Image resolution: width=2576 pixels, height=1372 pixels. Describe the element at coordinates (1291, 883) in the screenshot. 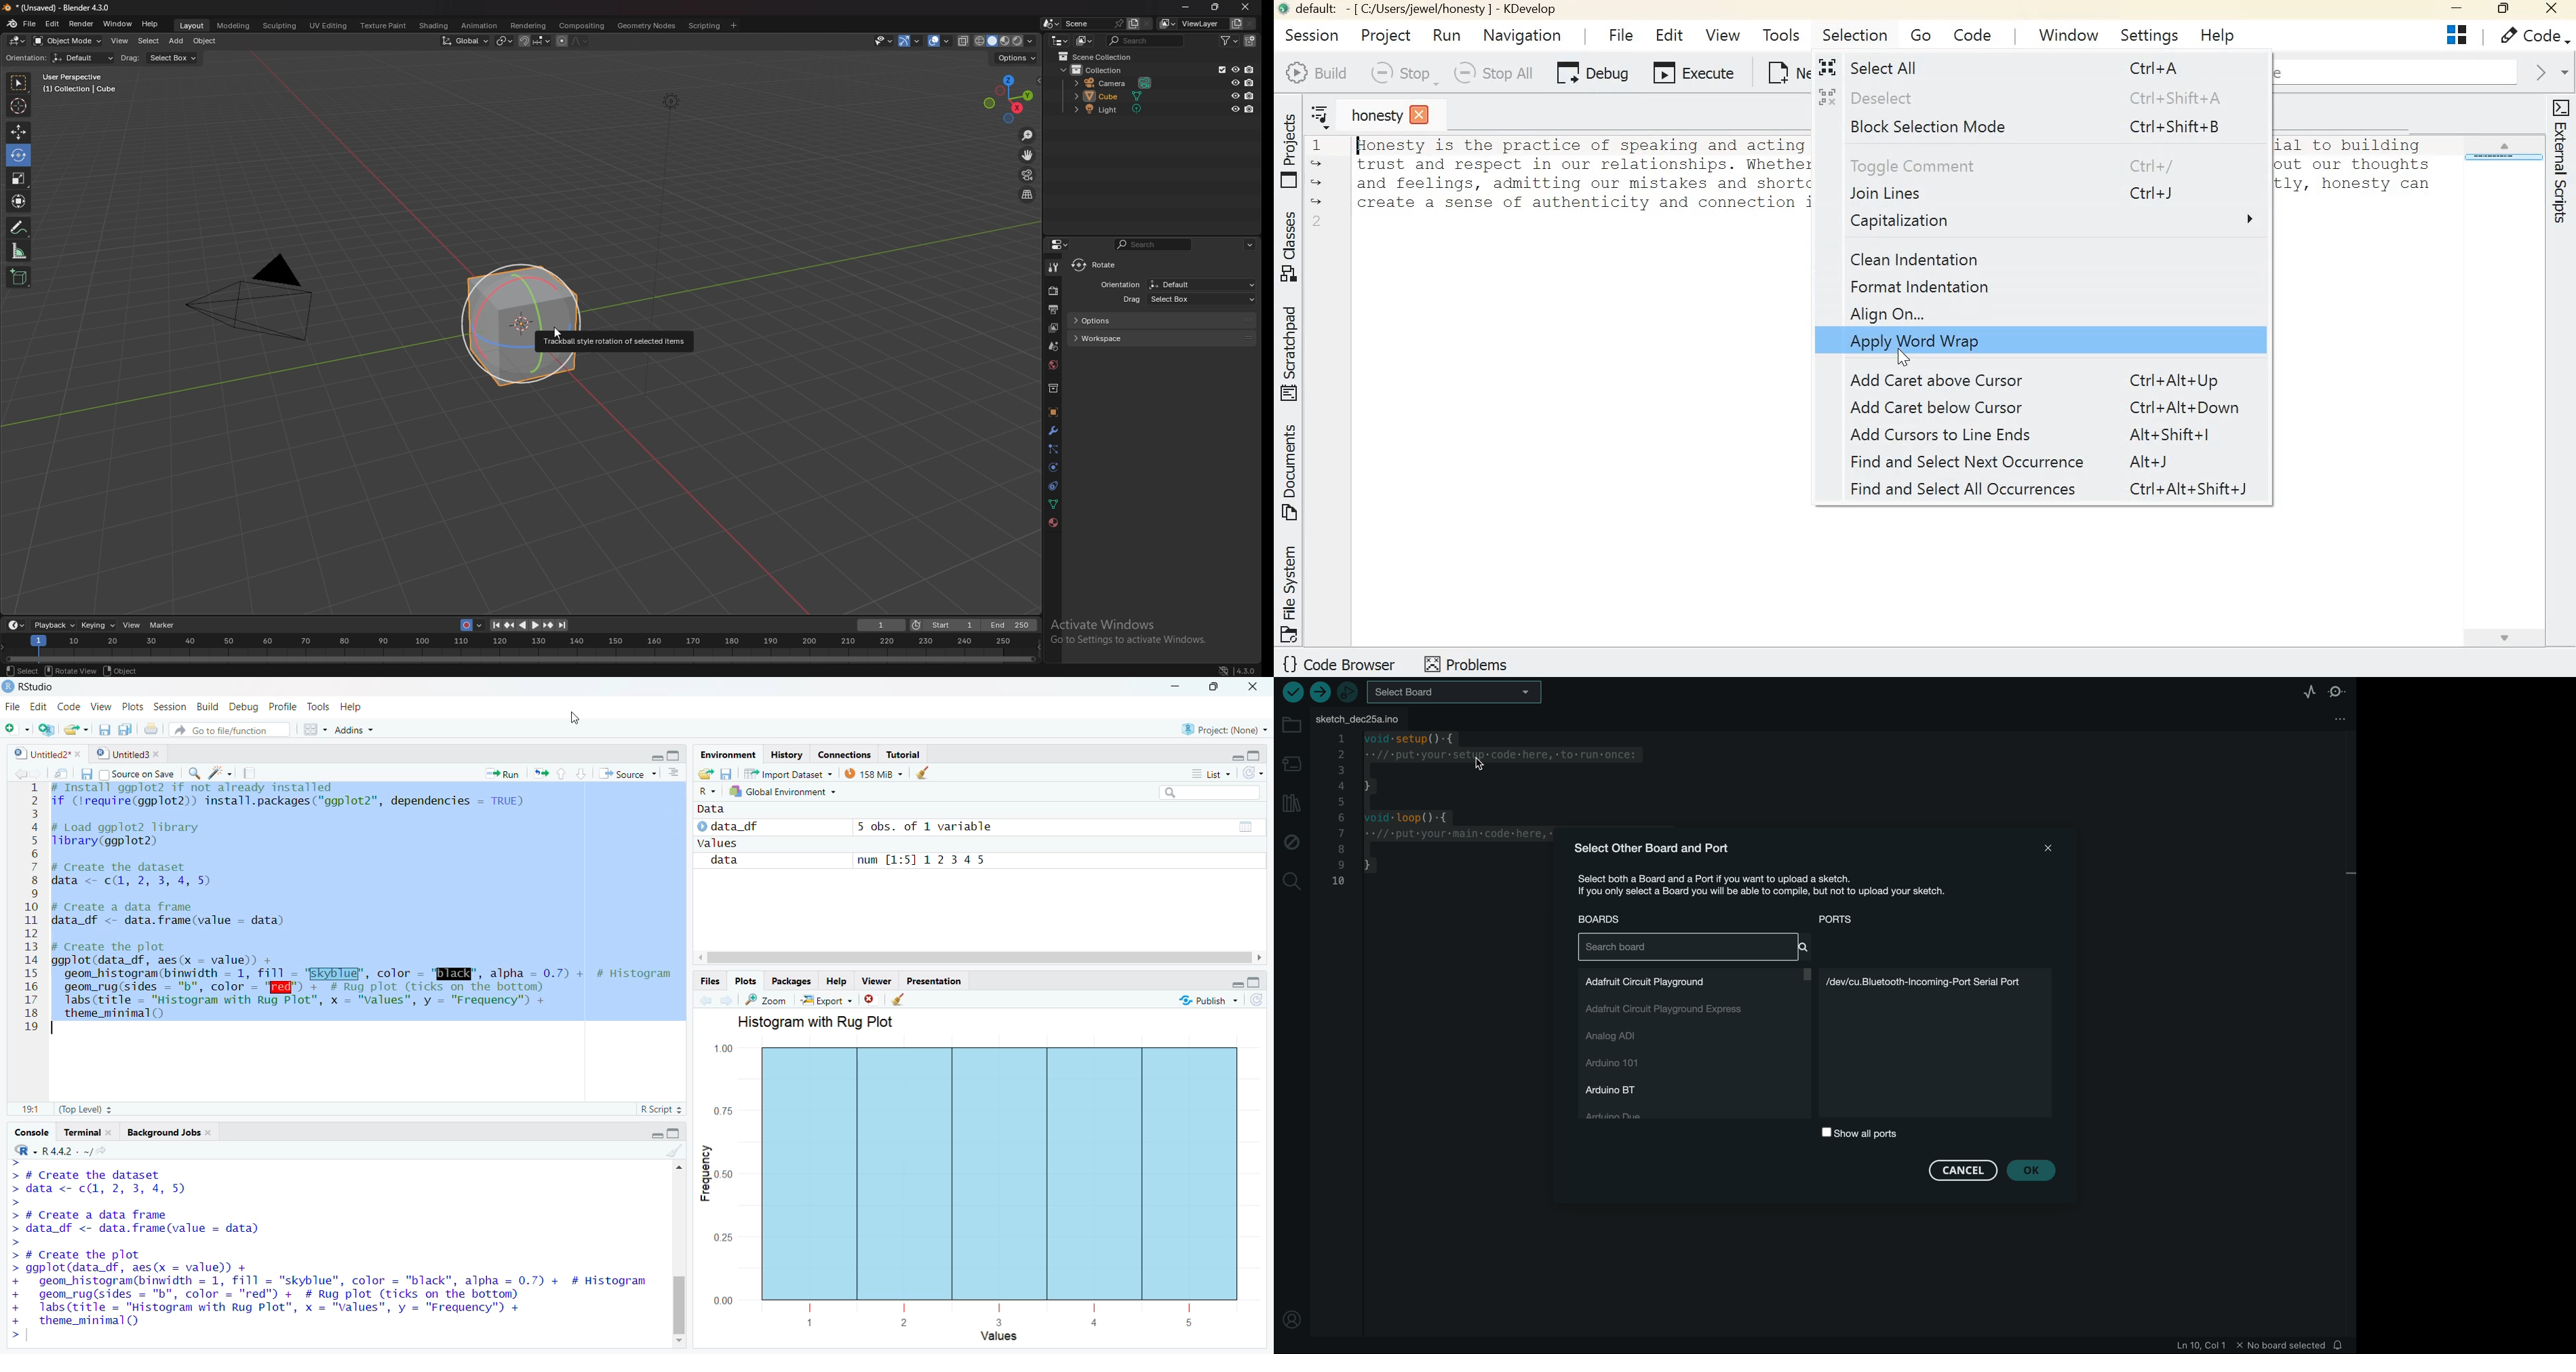

I see `search` at that location.